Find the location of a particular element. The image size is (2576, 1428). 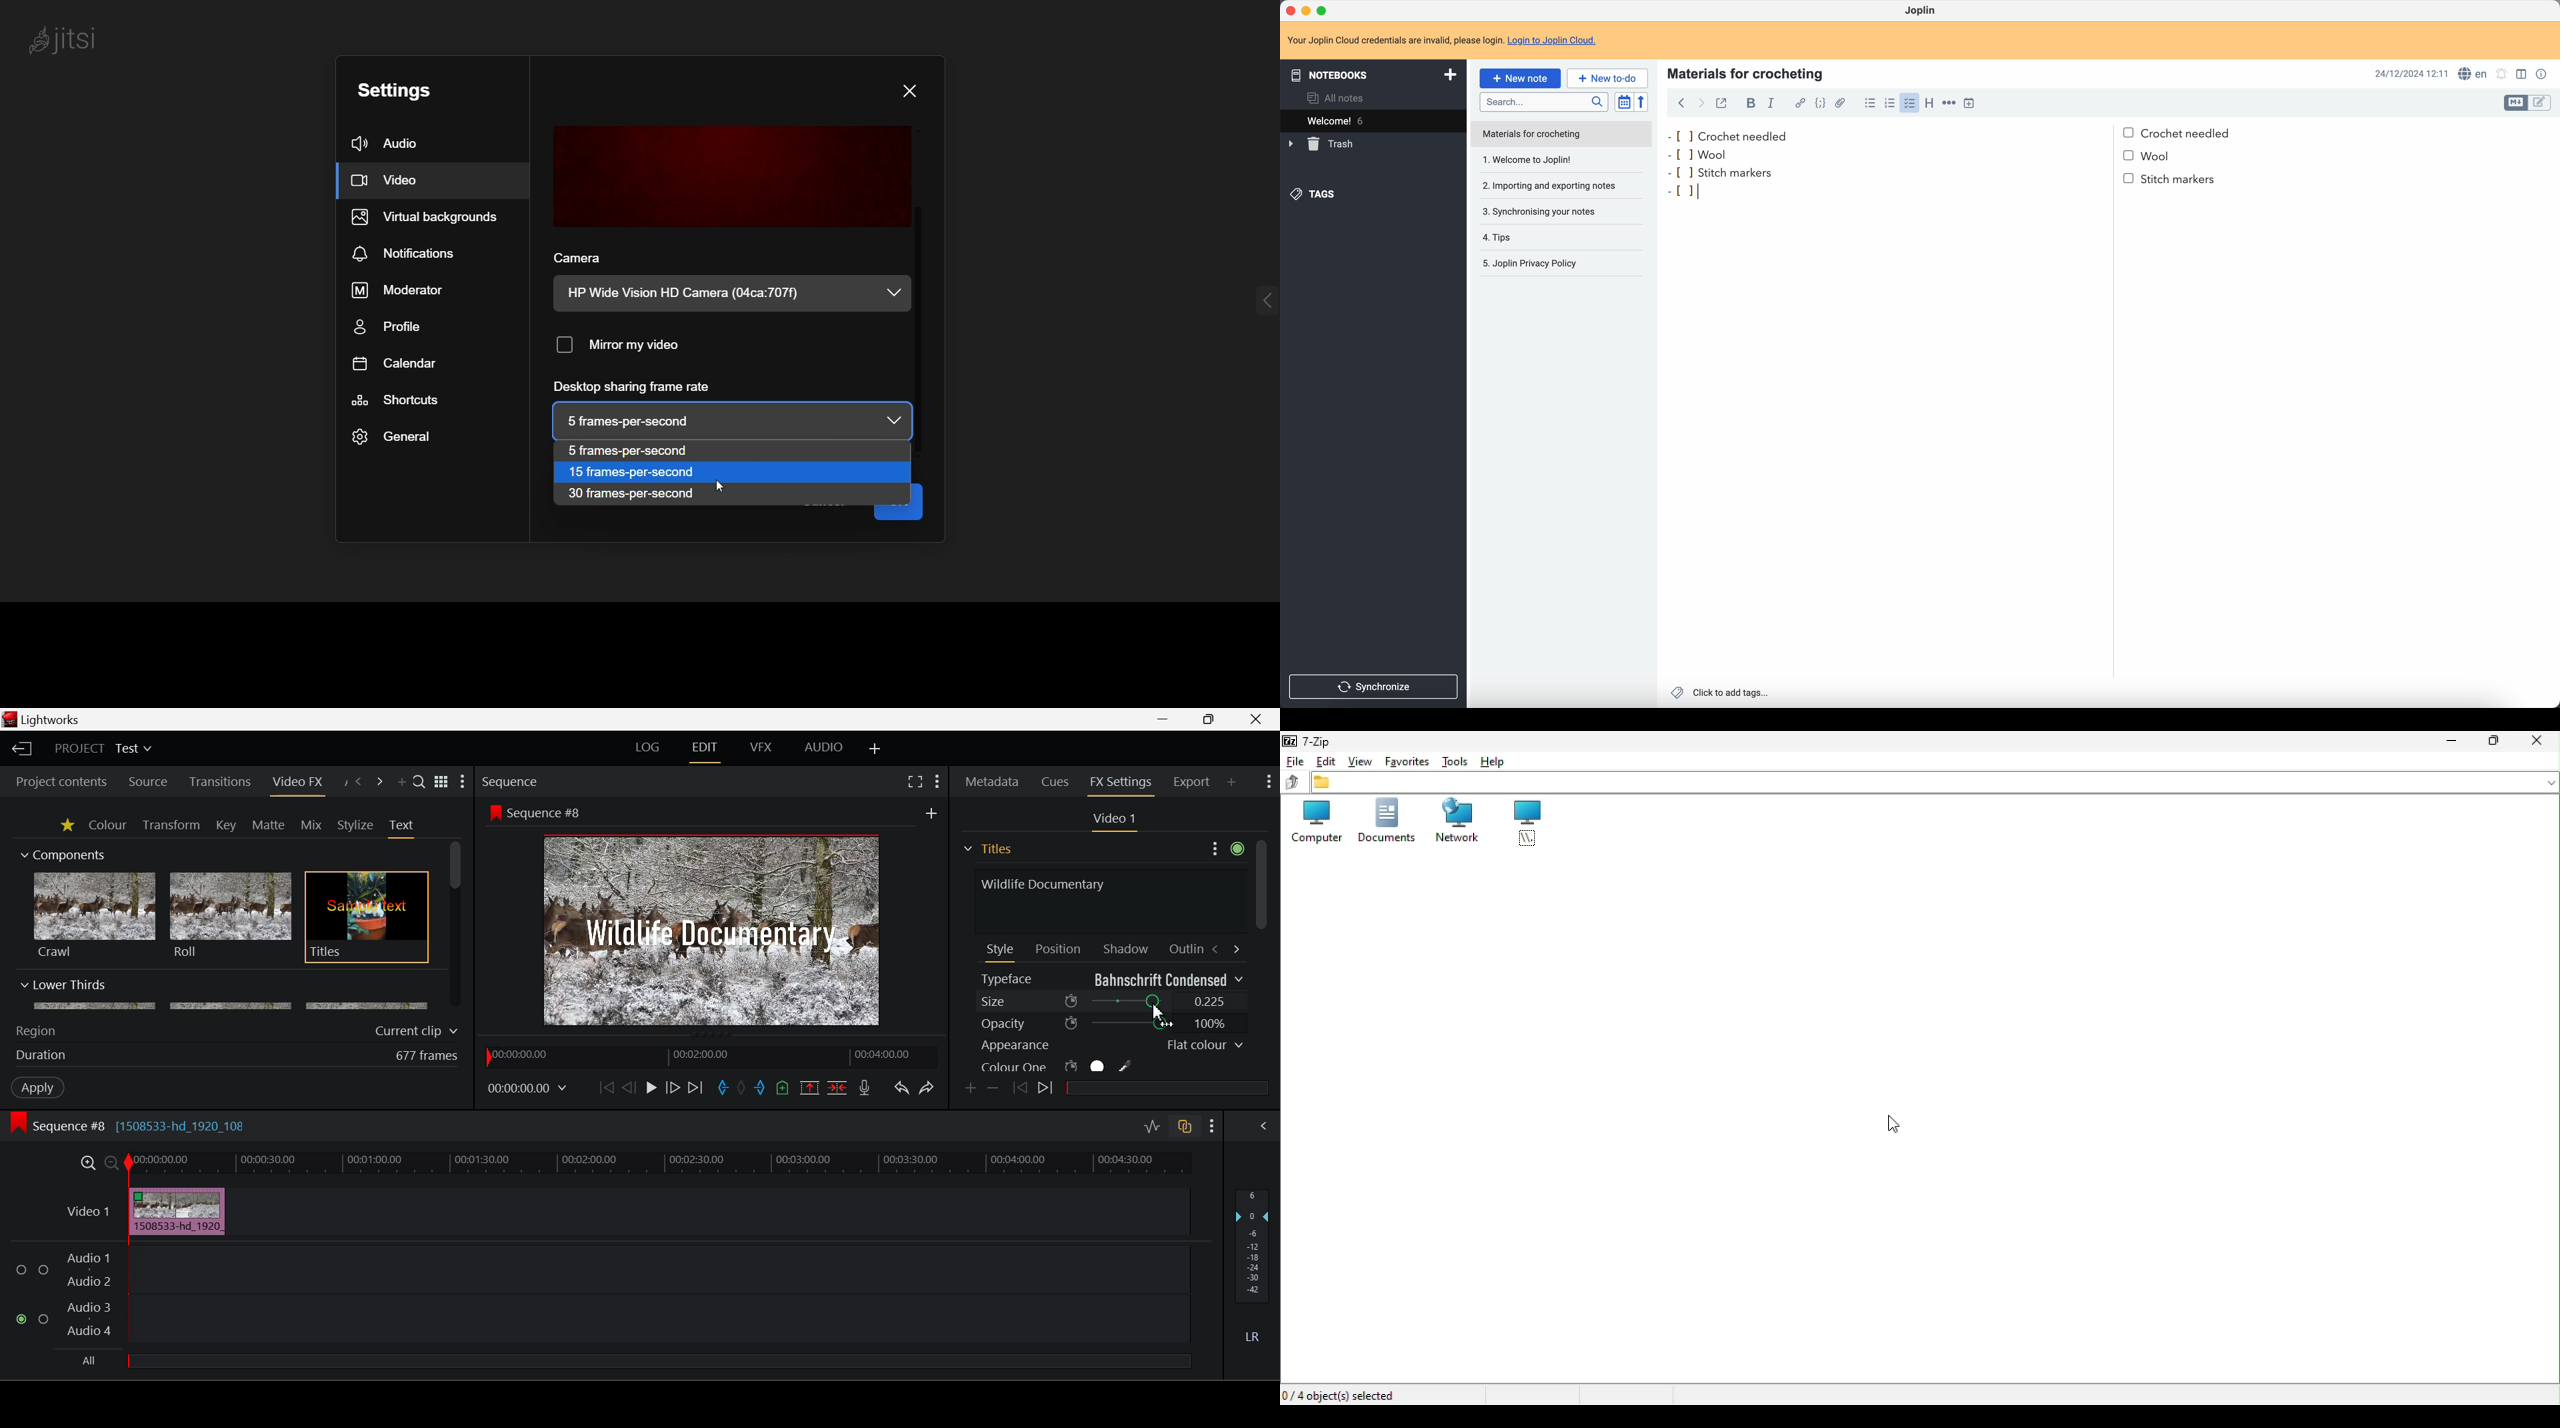

bullet point is located at coordinates (2150, 154).